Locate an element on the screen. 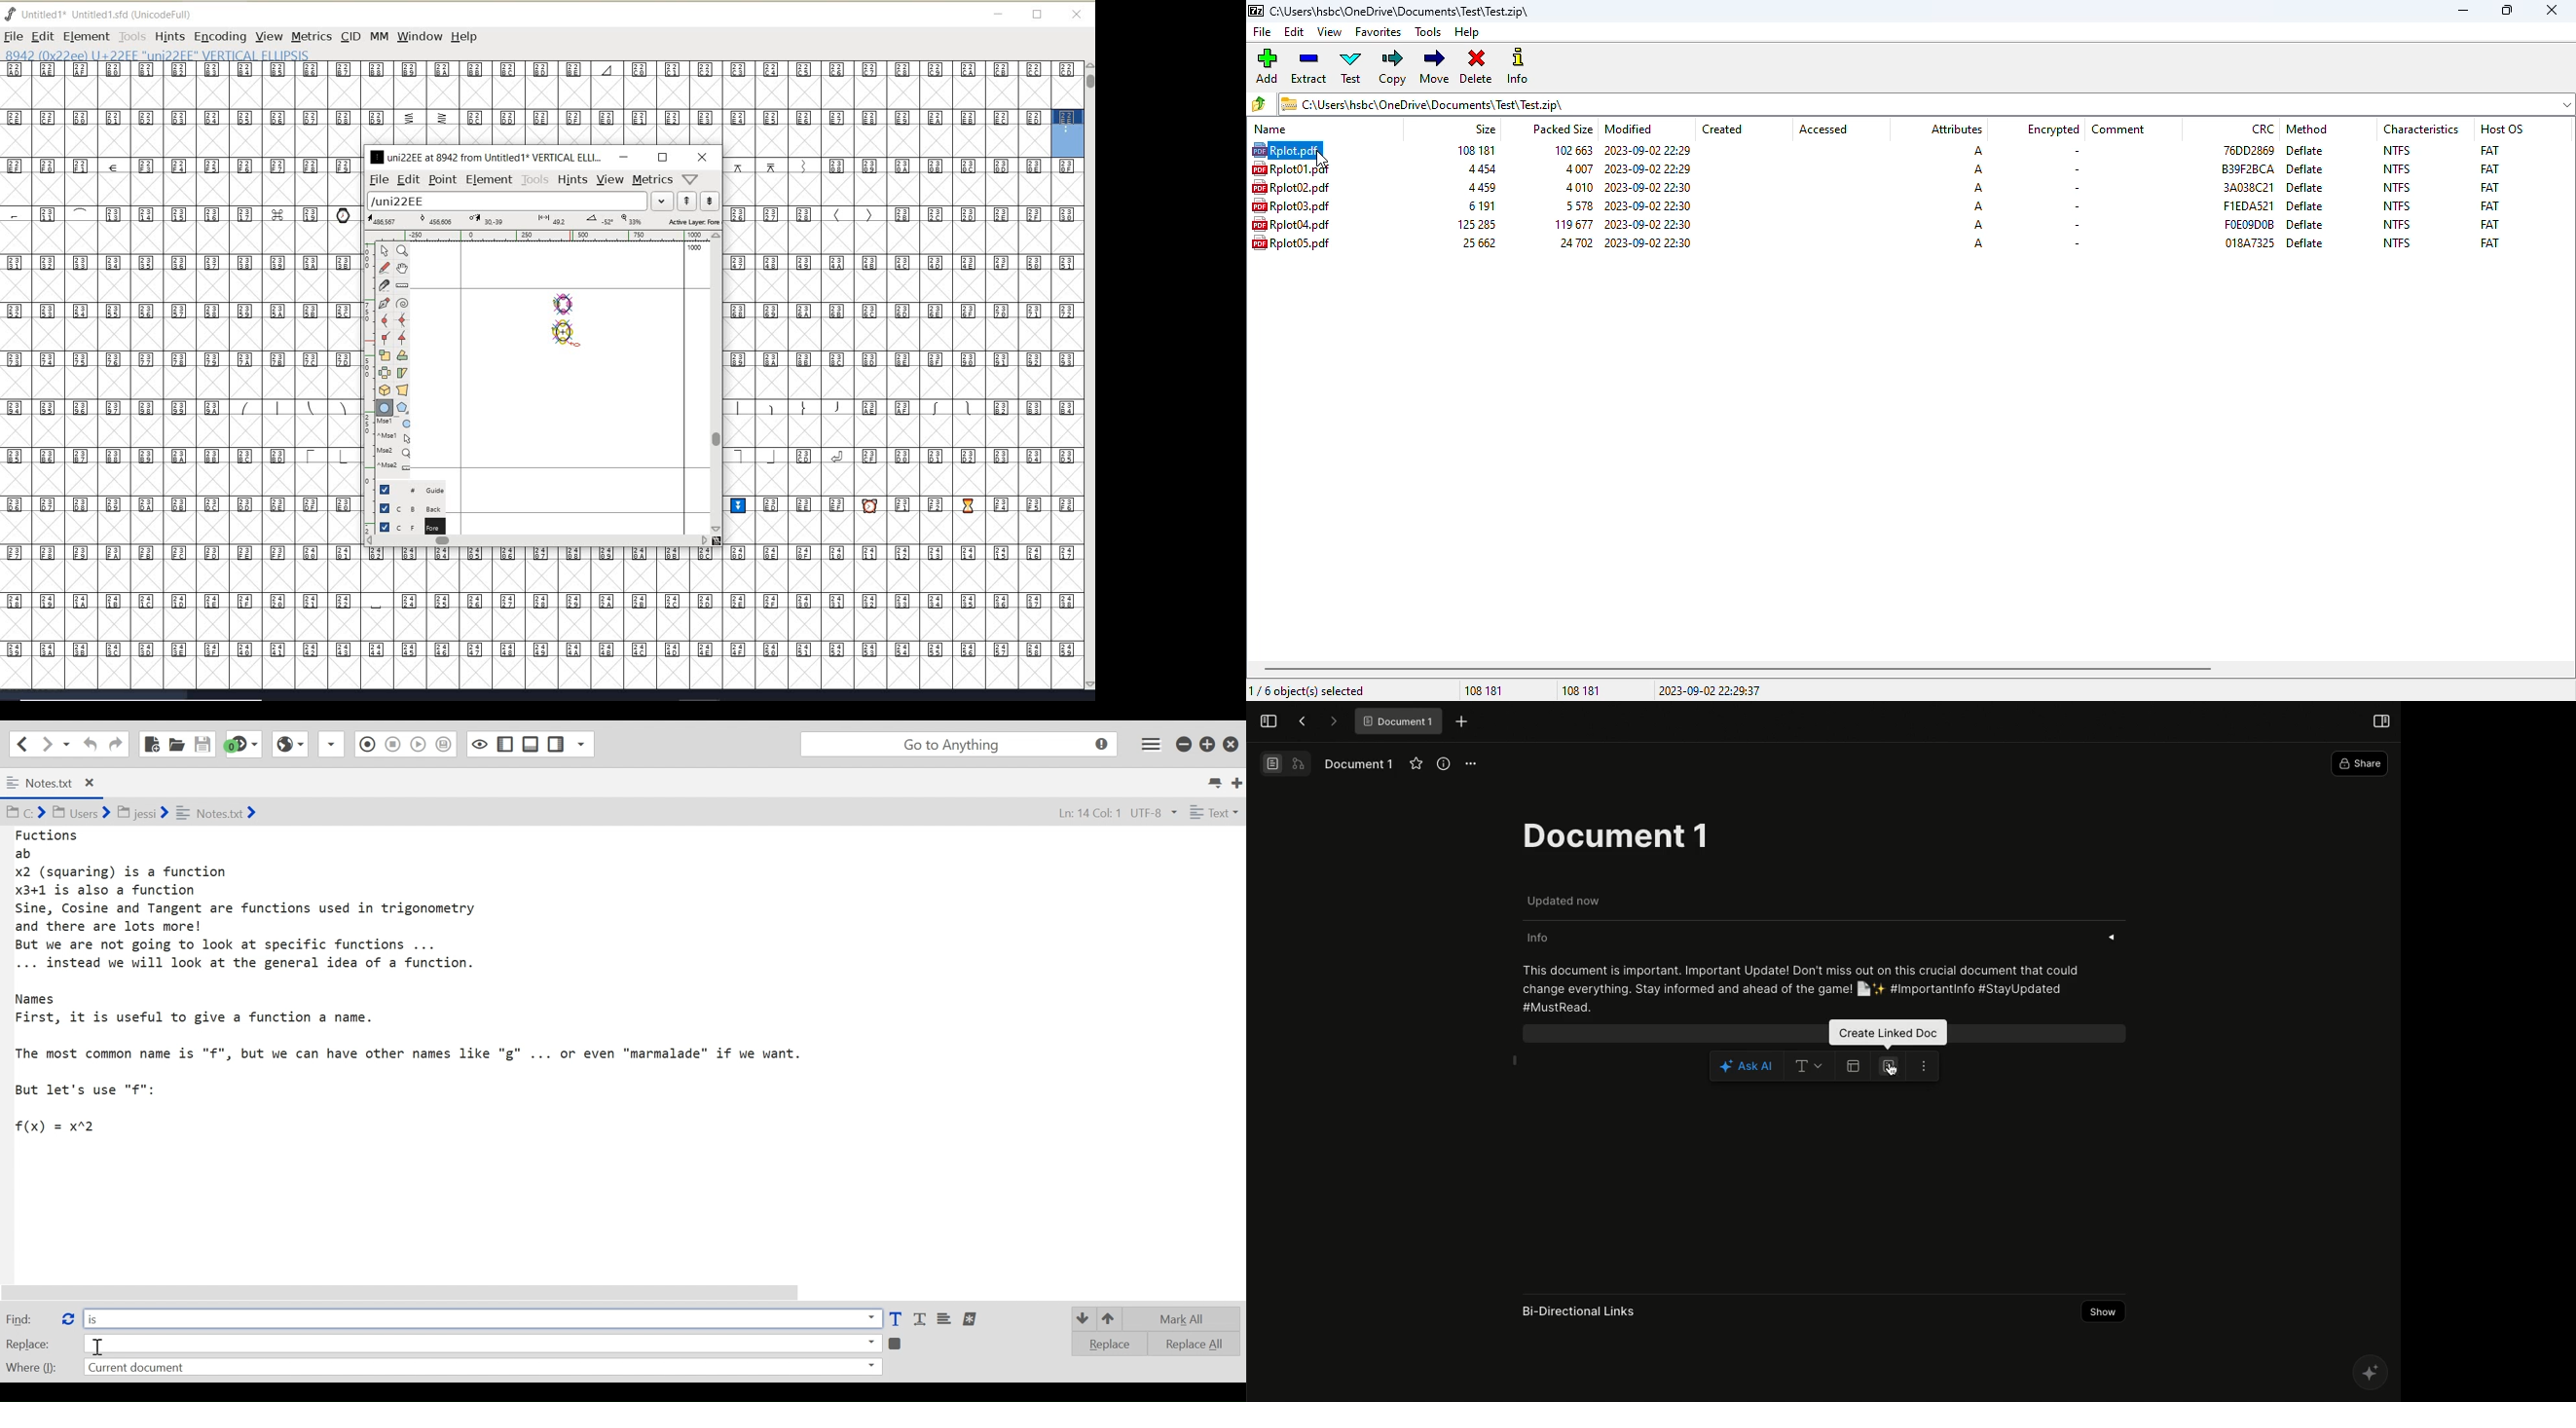 This screenshot has width=2576, height=1428. 108 181 is located at coordinates (1485, 691).